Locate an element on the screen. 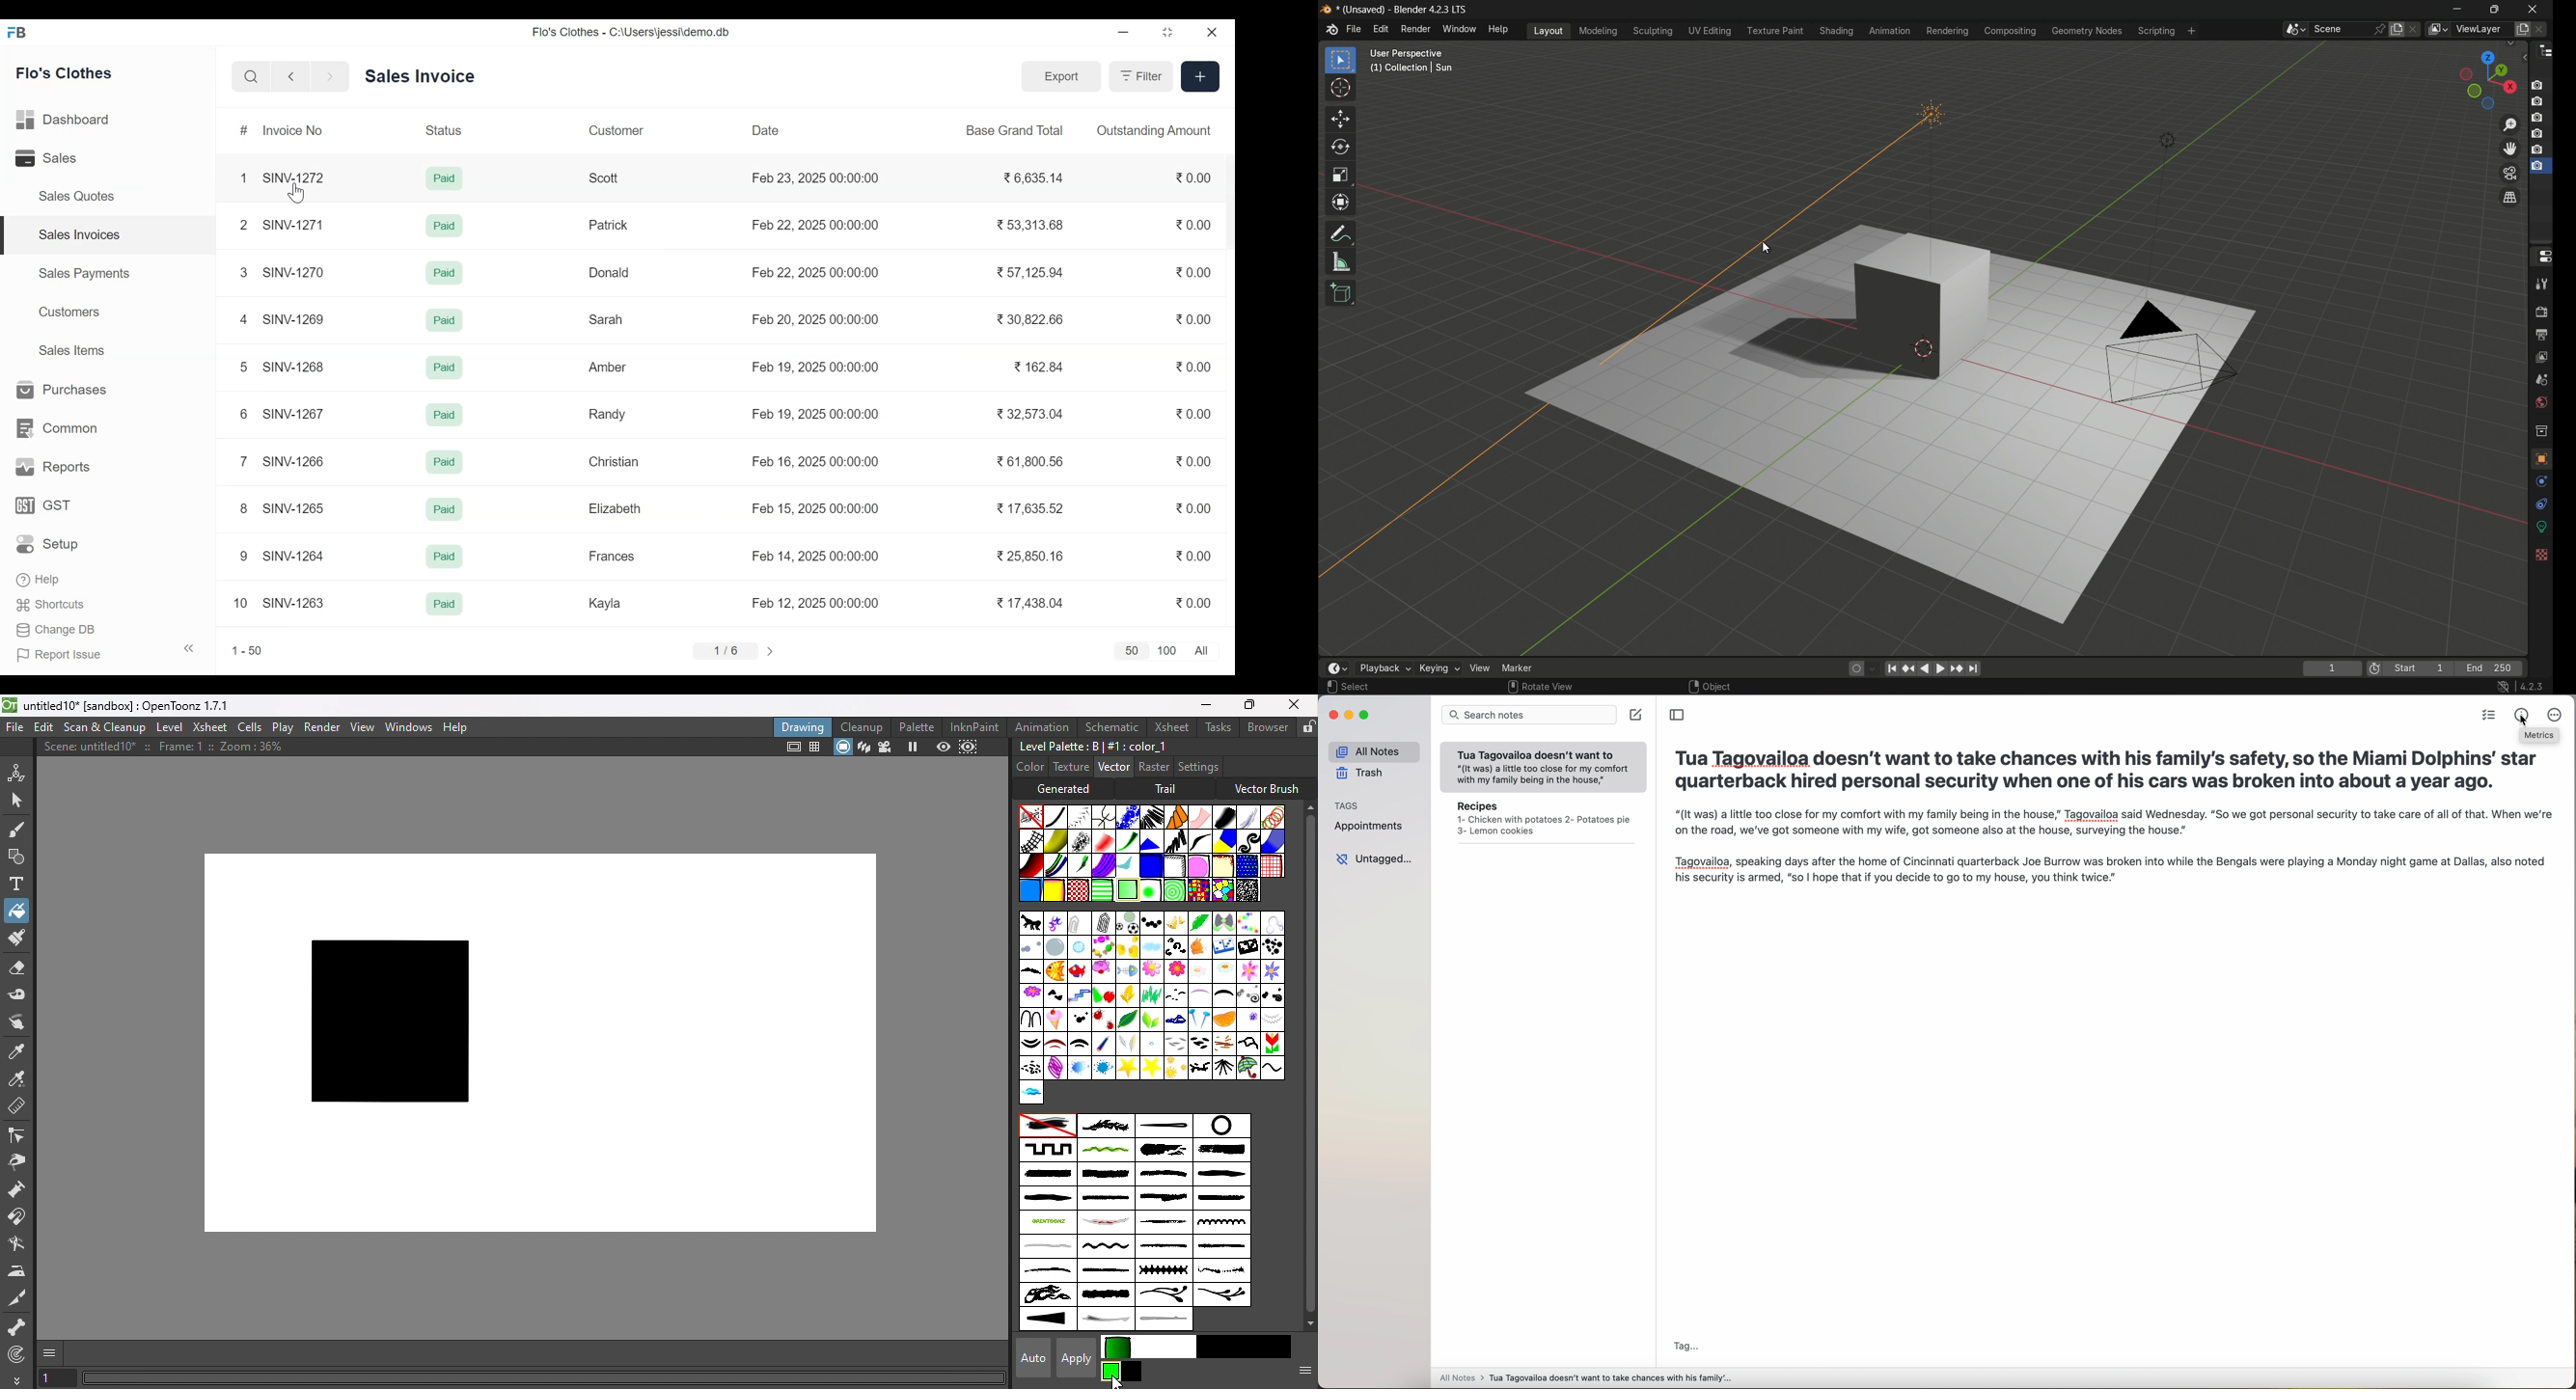 The height and width of the screenshot is (1400, 2576). Paid is located at coordinates (443, 226).